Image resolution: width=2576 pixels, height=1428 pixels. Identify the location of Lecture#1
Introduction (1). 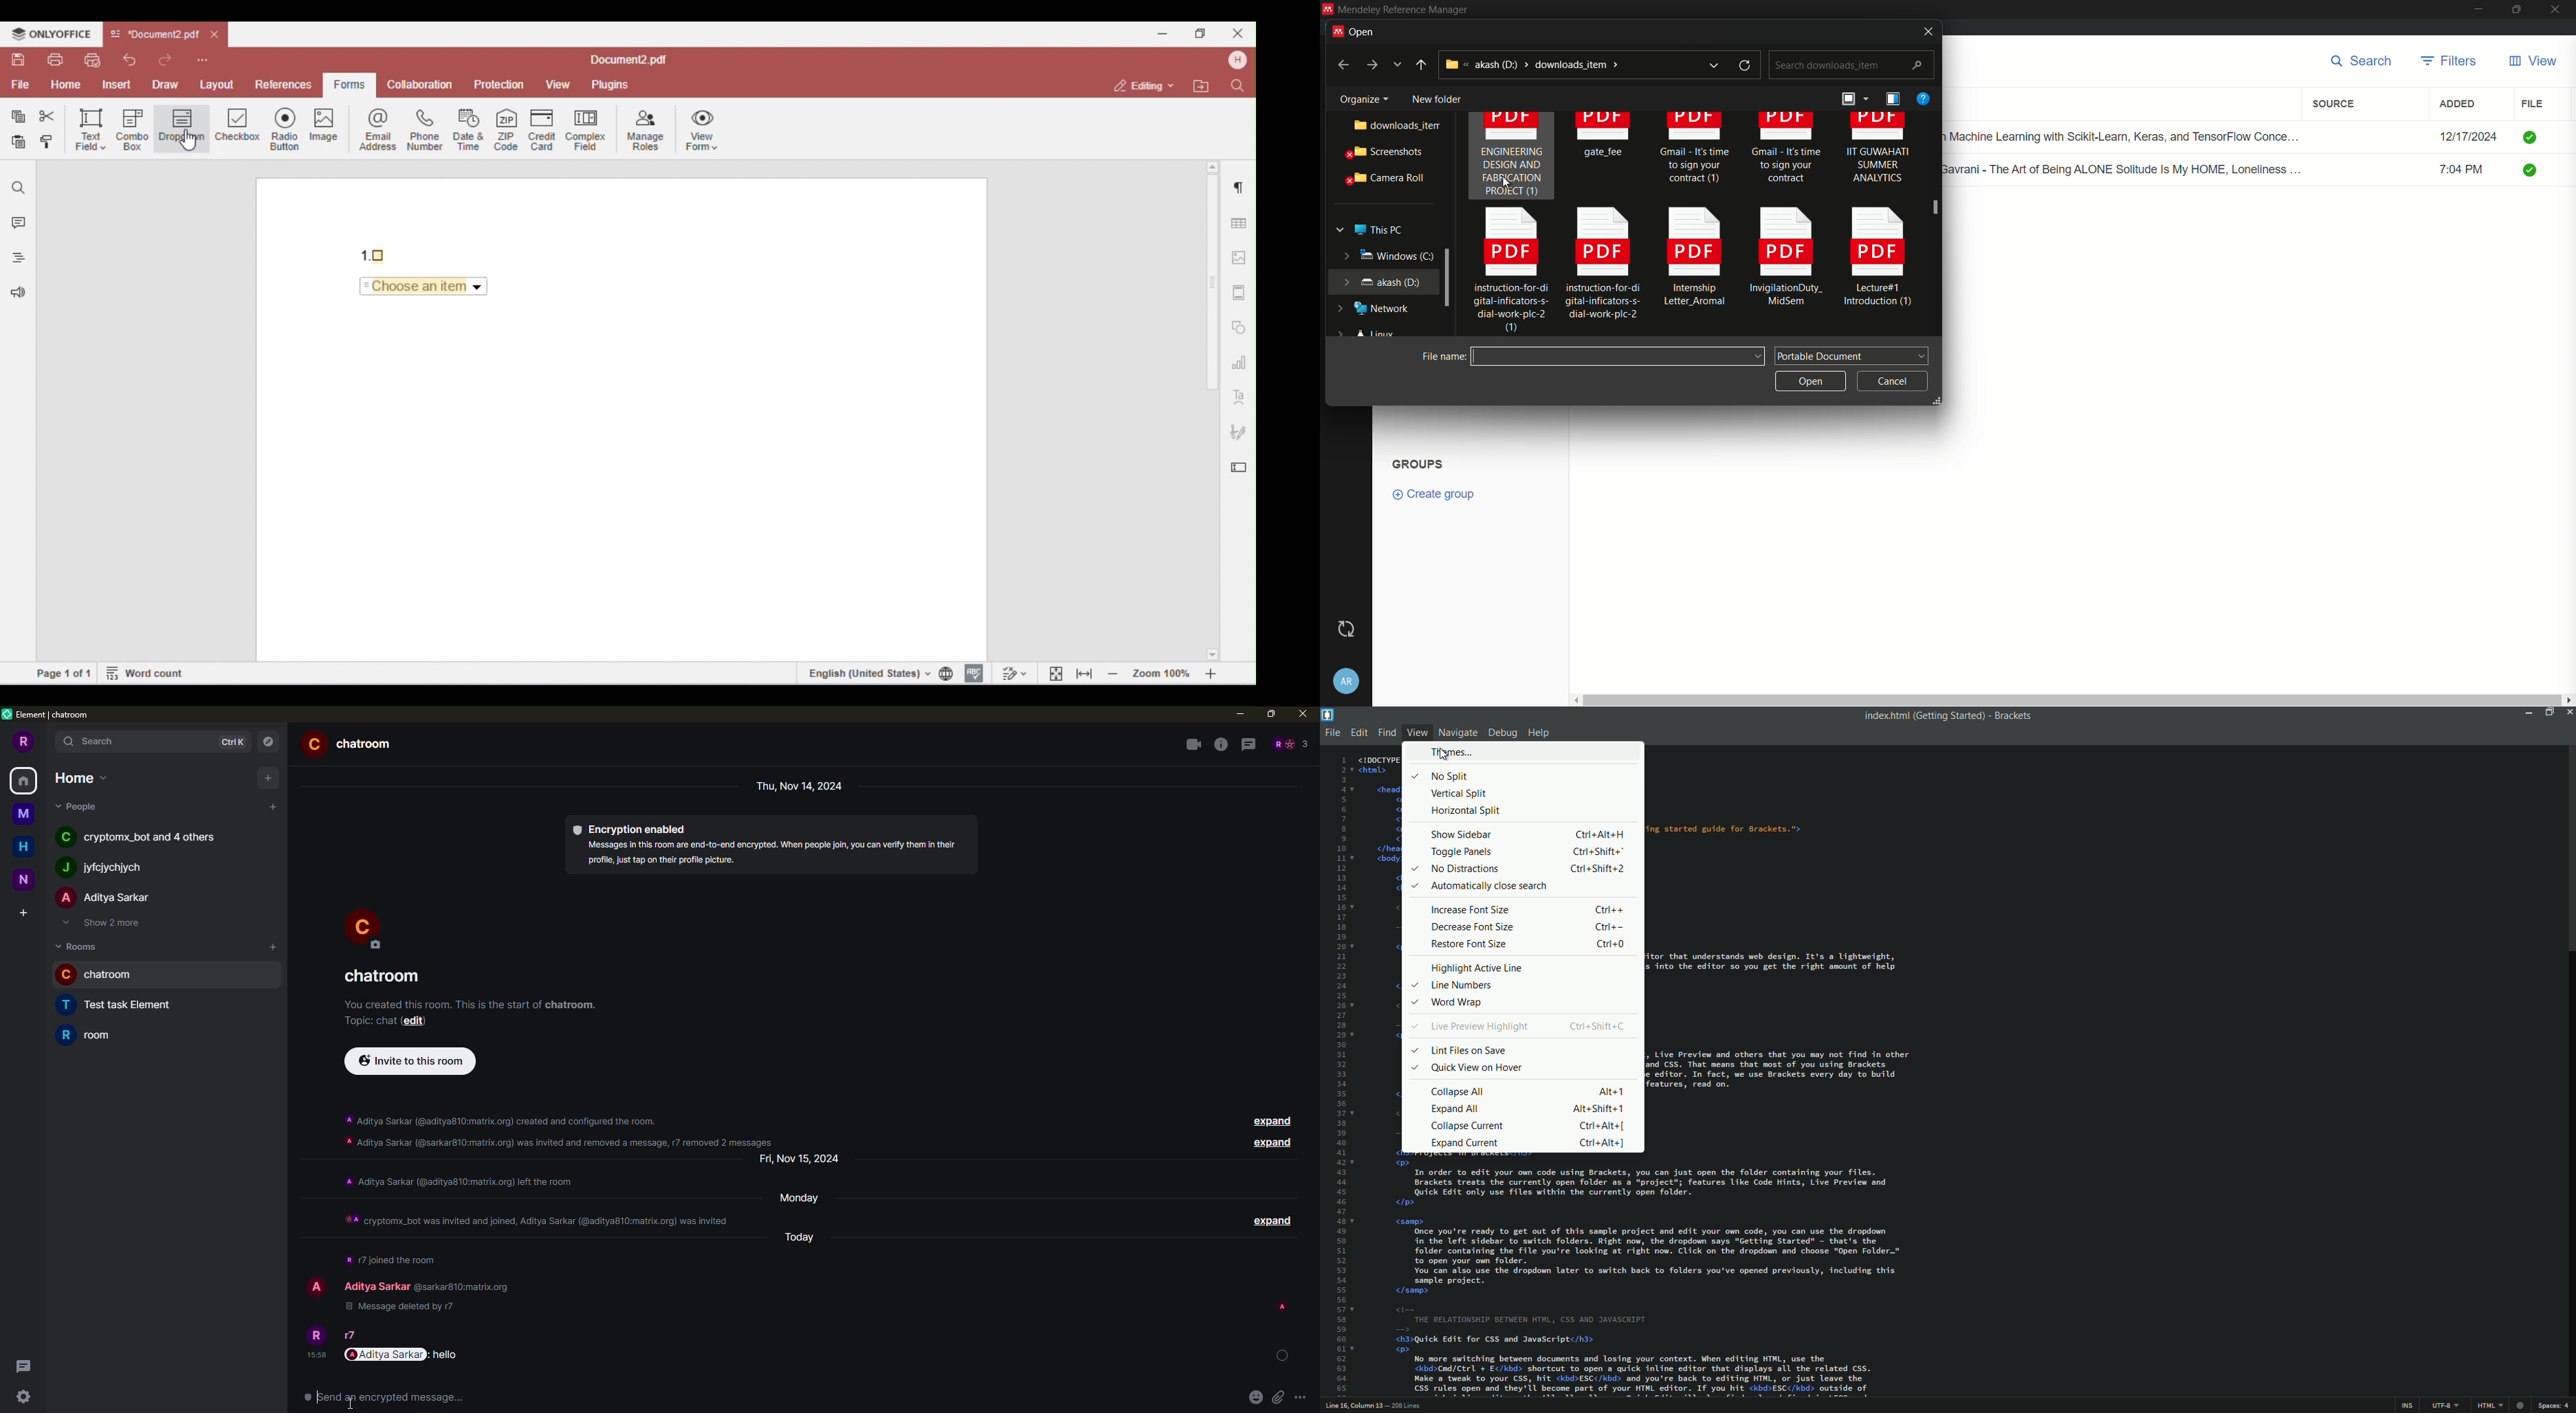
(1880, 260).